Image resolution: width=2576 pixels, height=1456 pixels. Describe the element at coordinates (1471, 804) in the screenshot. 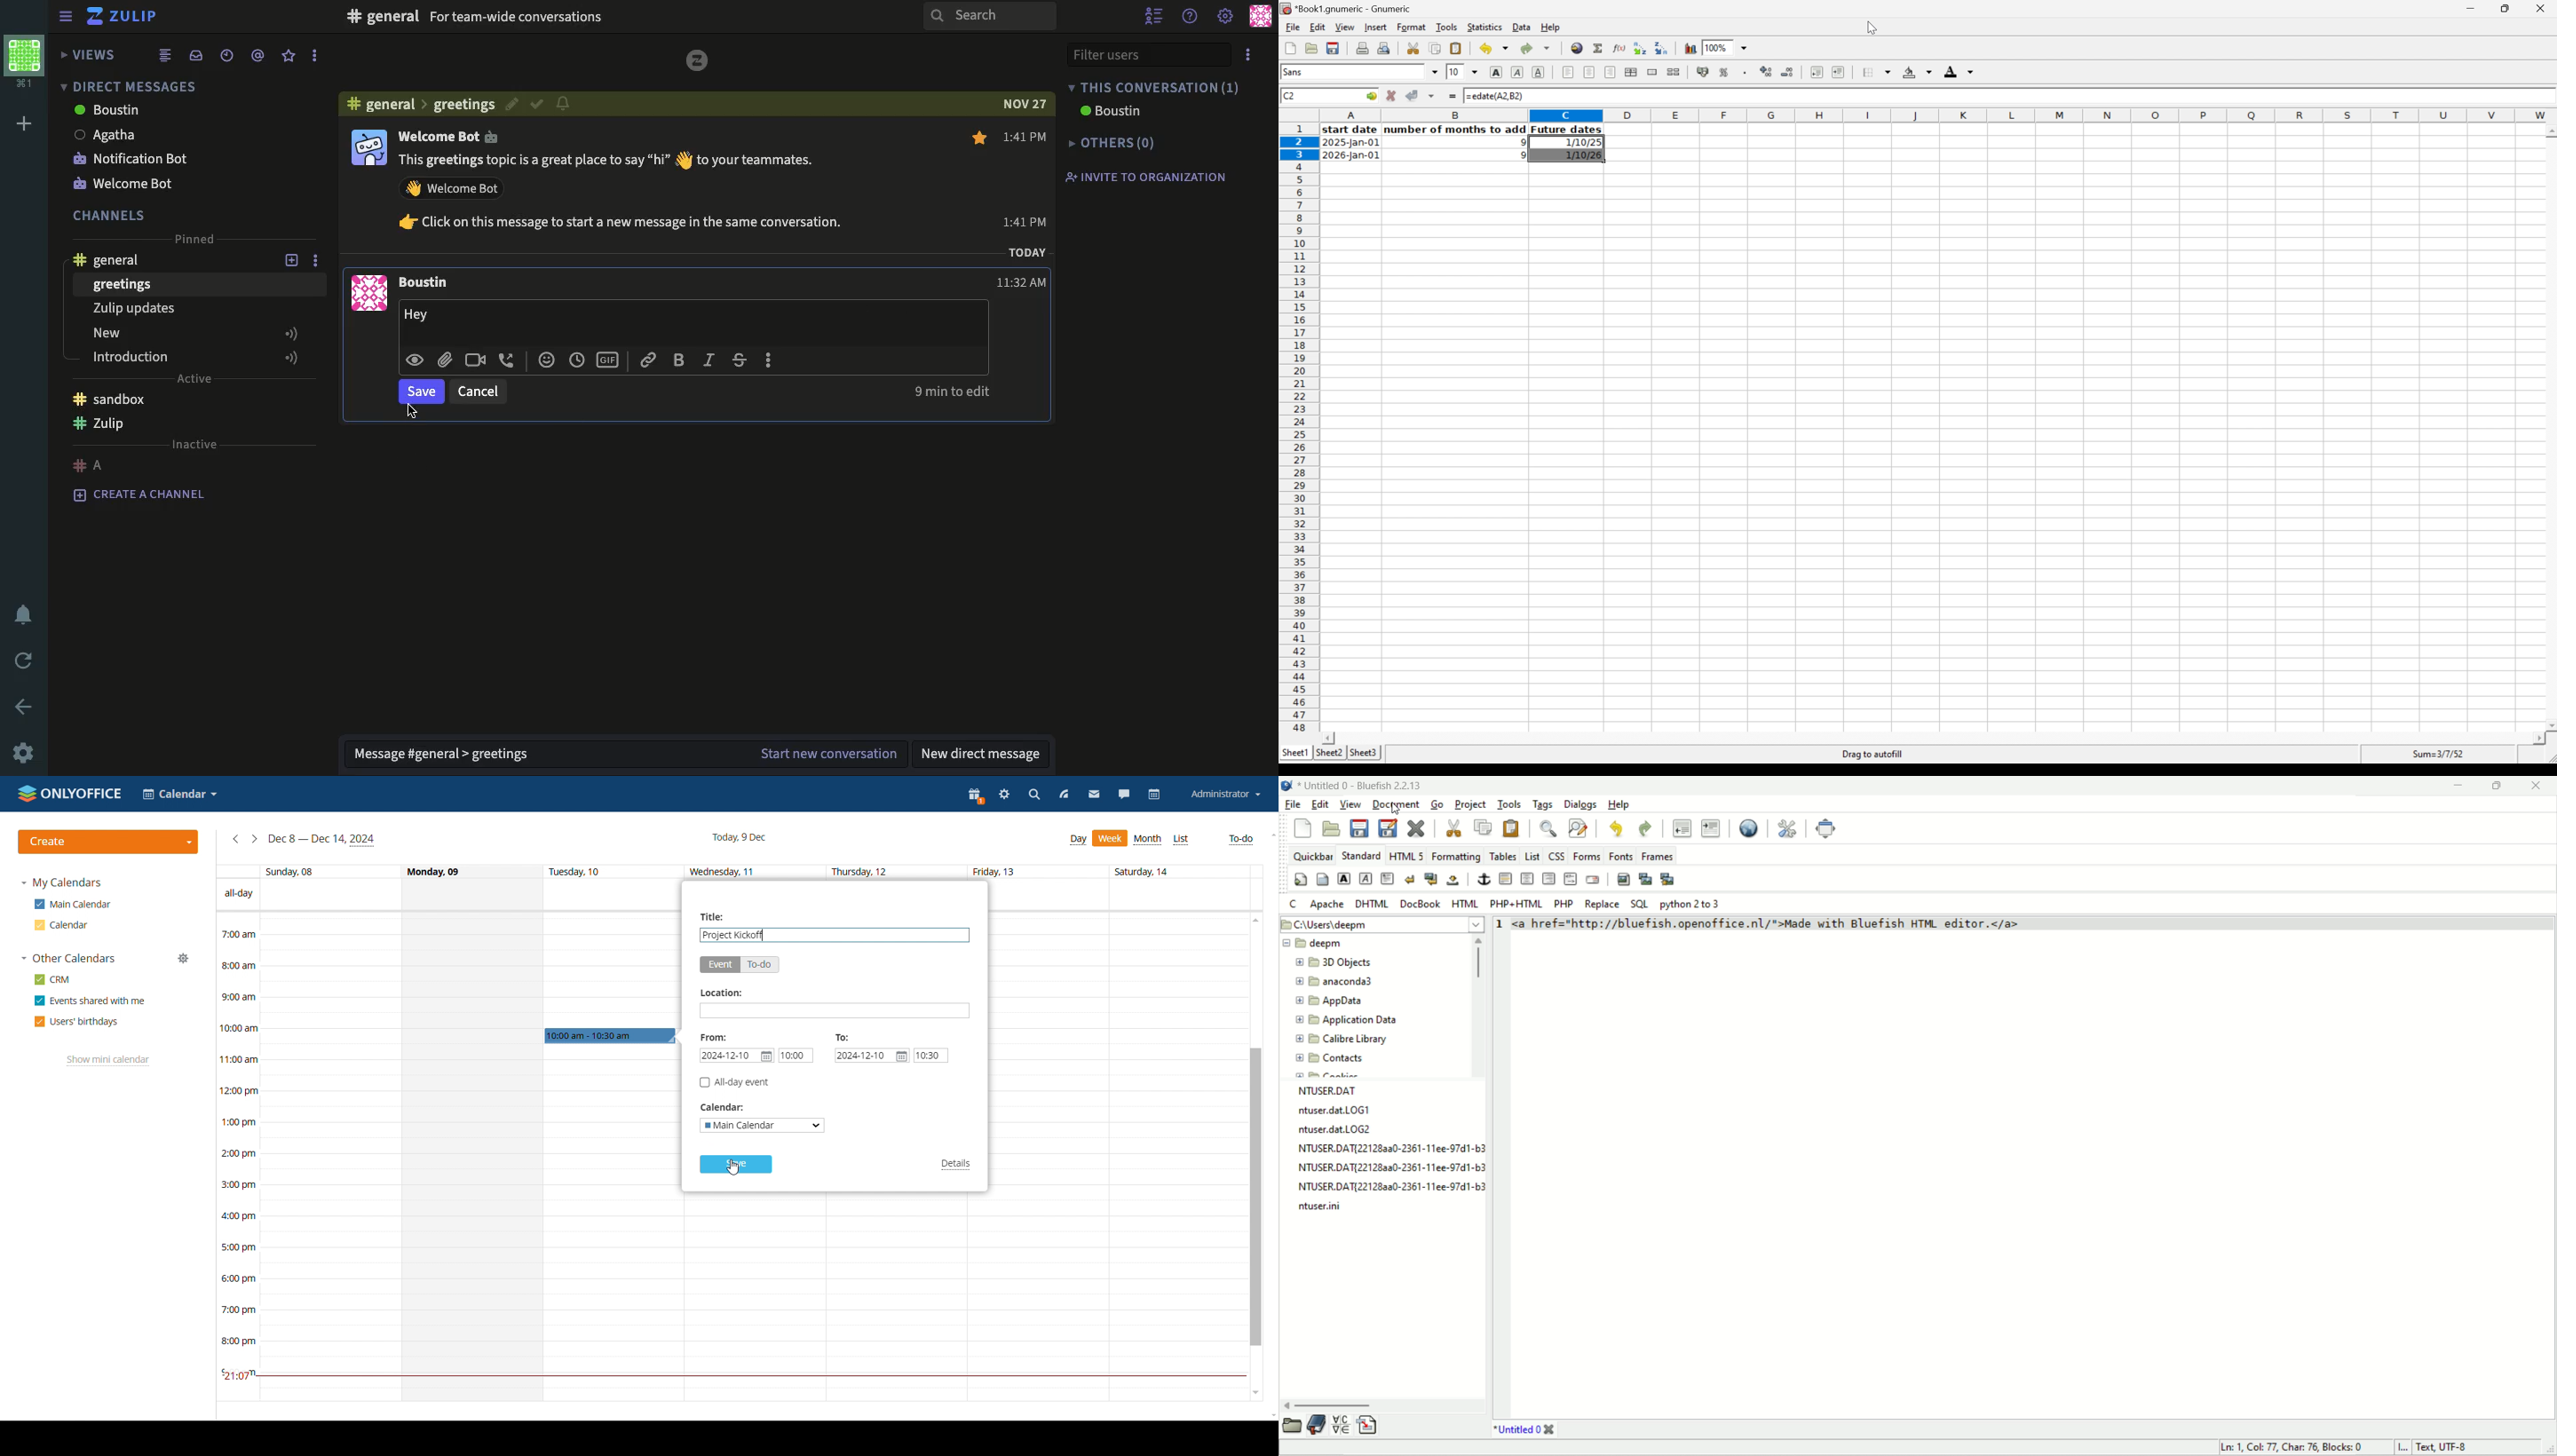

I see `project` at that location.